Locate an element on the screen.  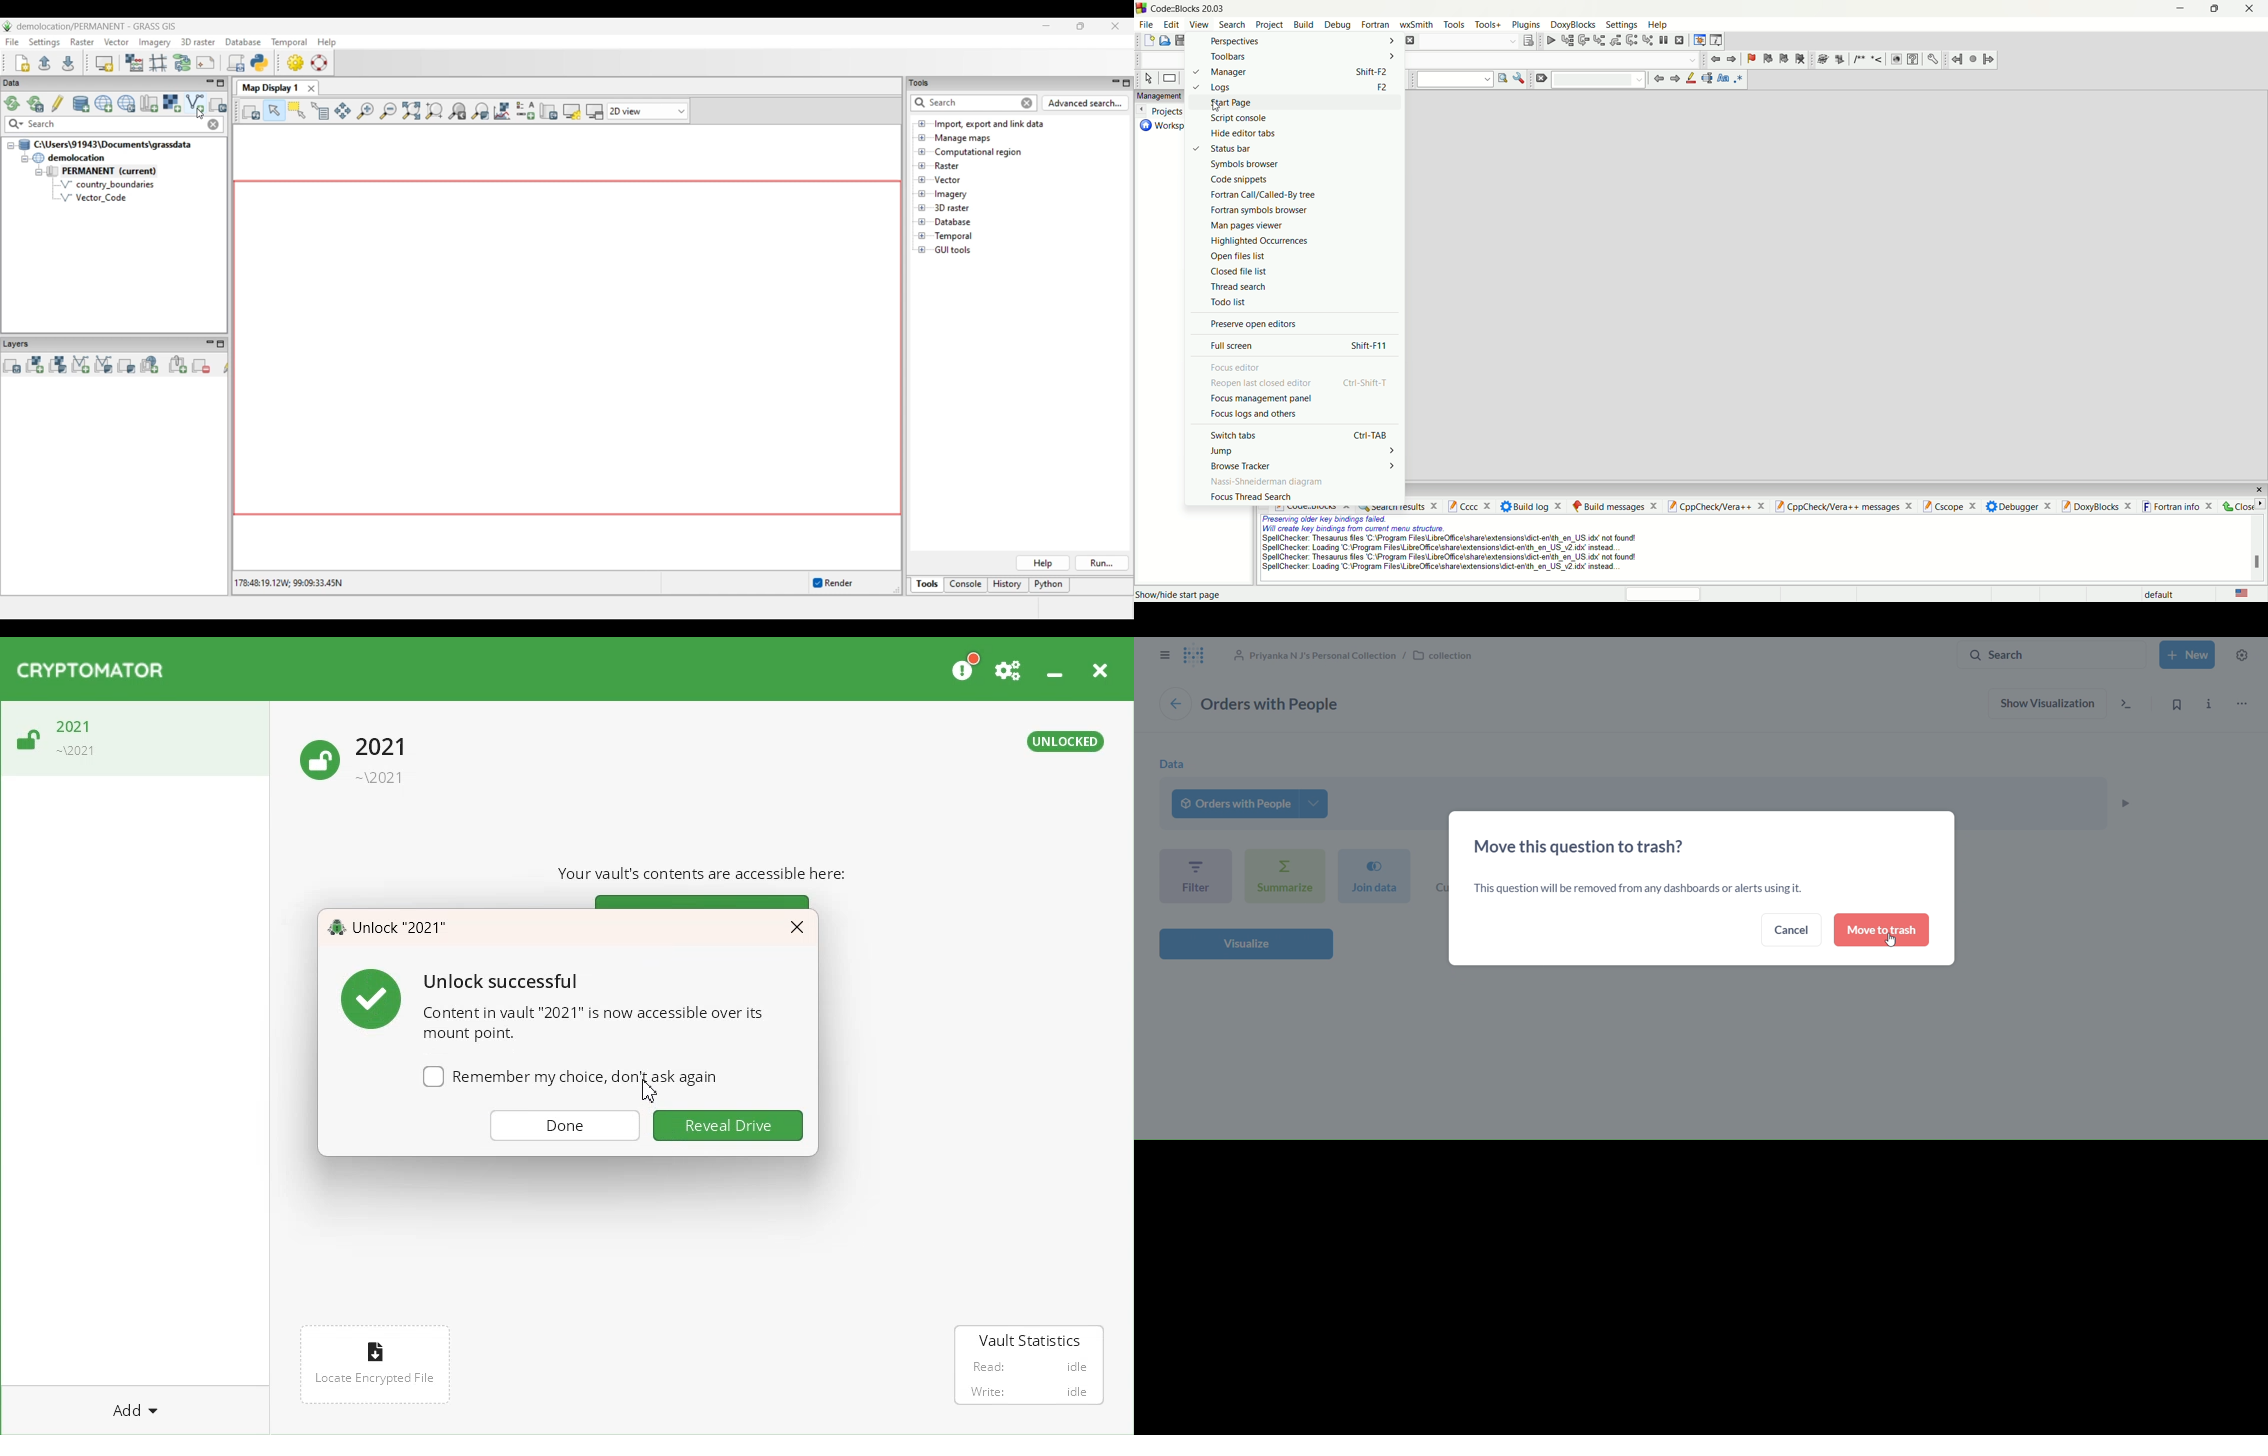
a is located at coordinates (1409, 41).